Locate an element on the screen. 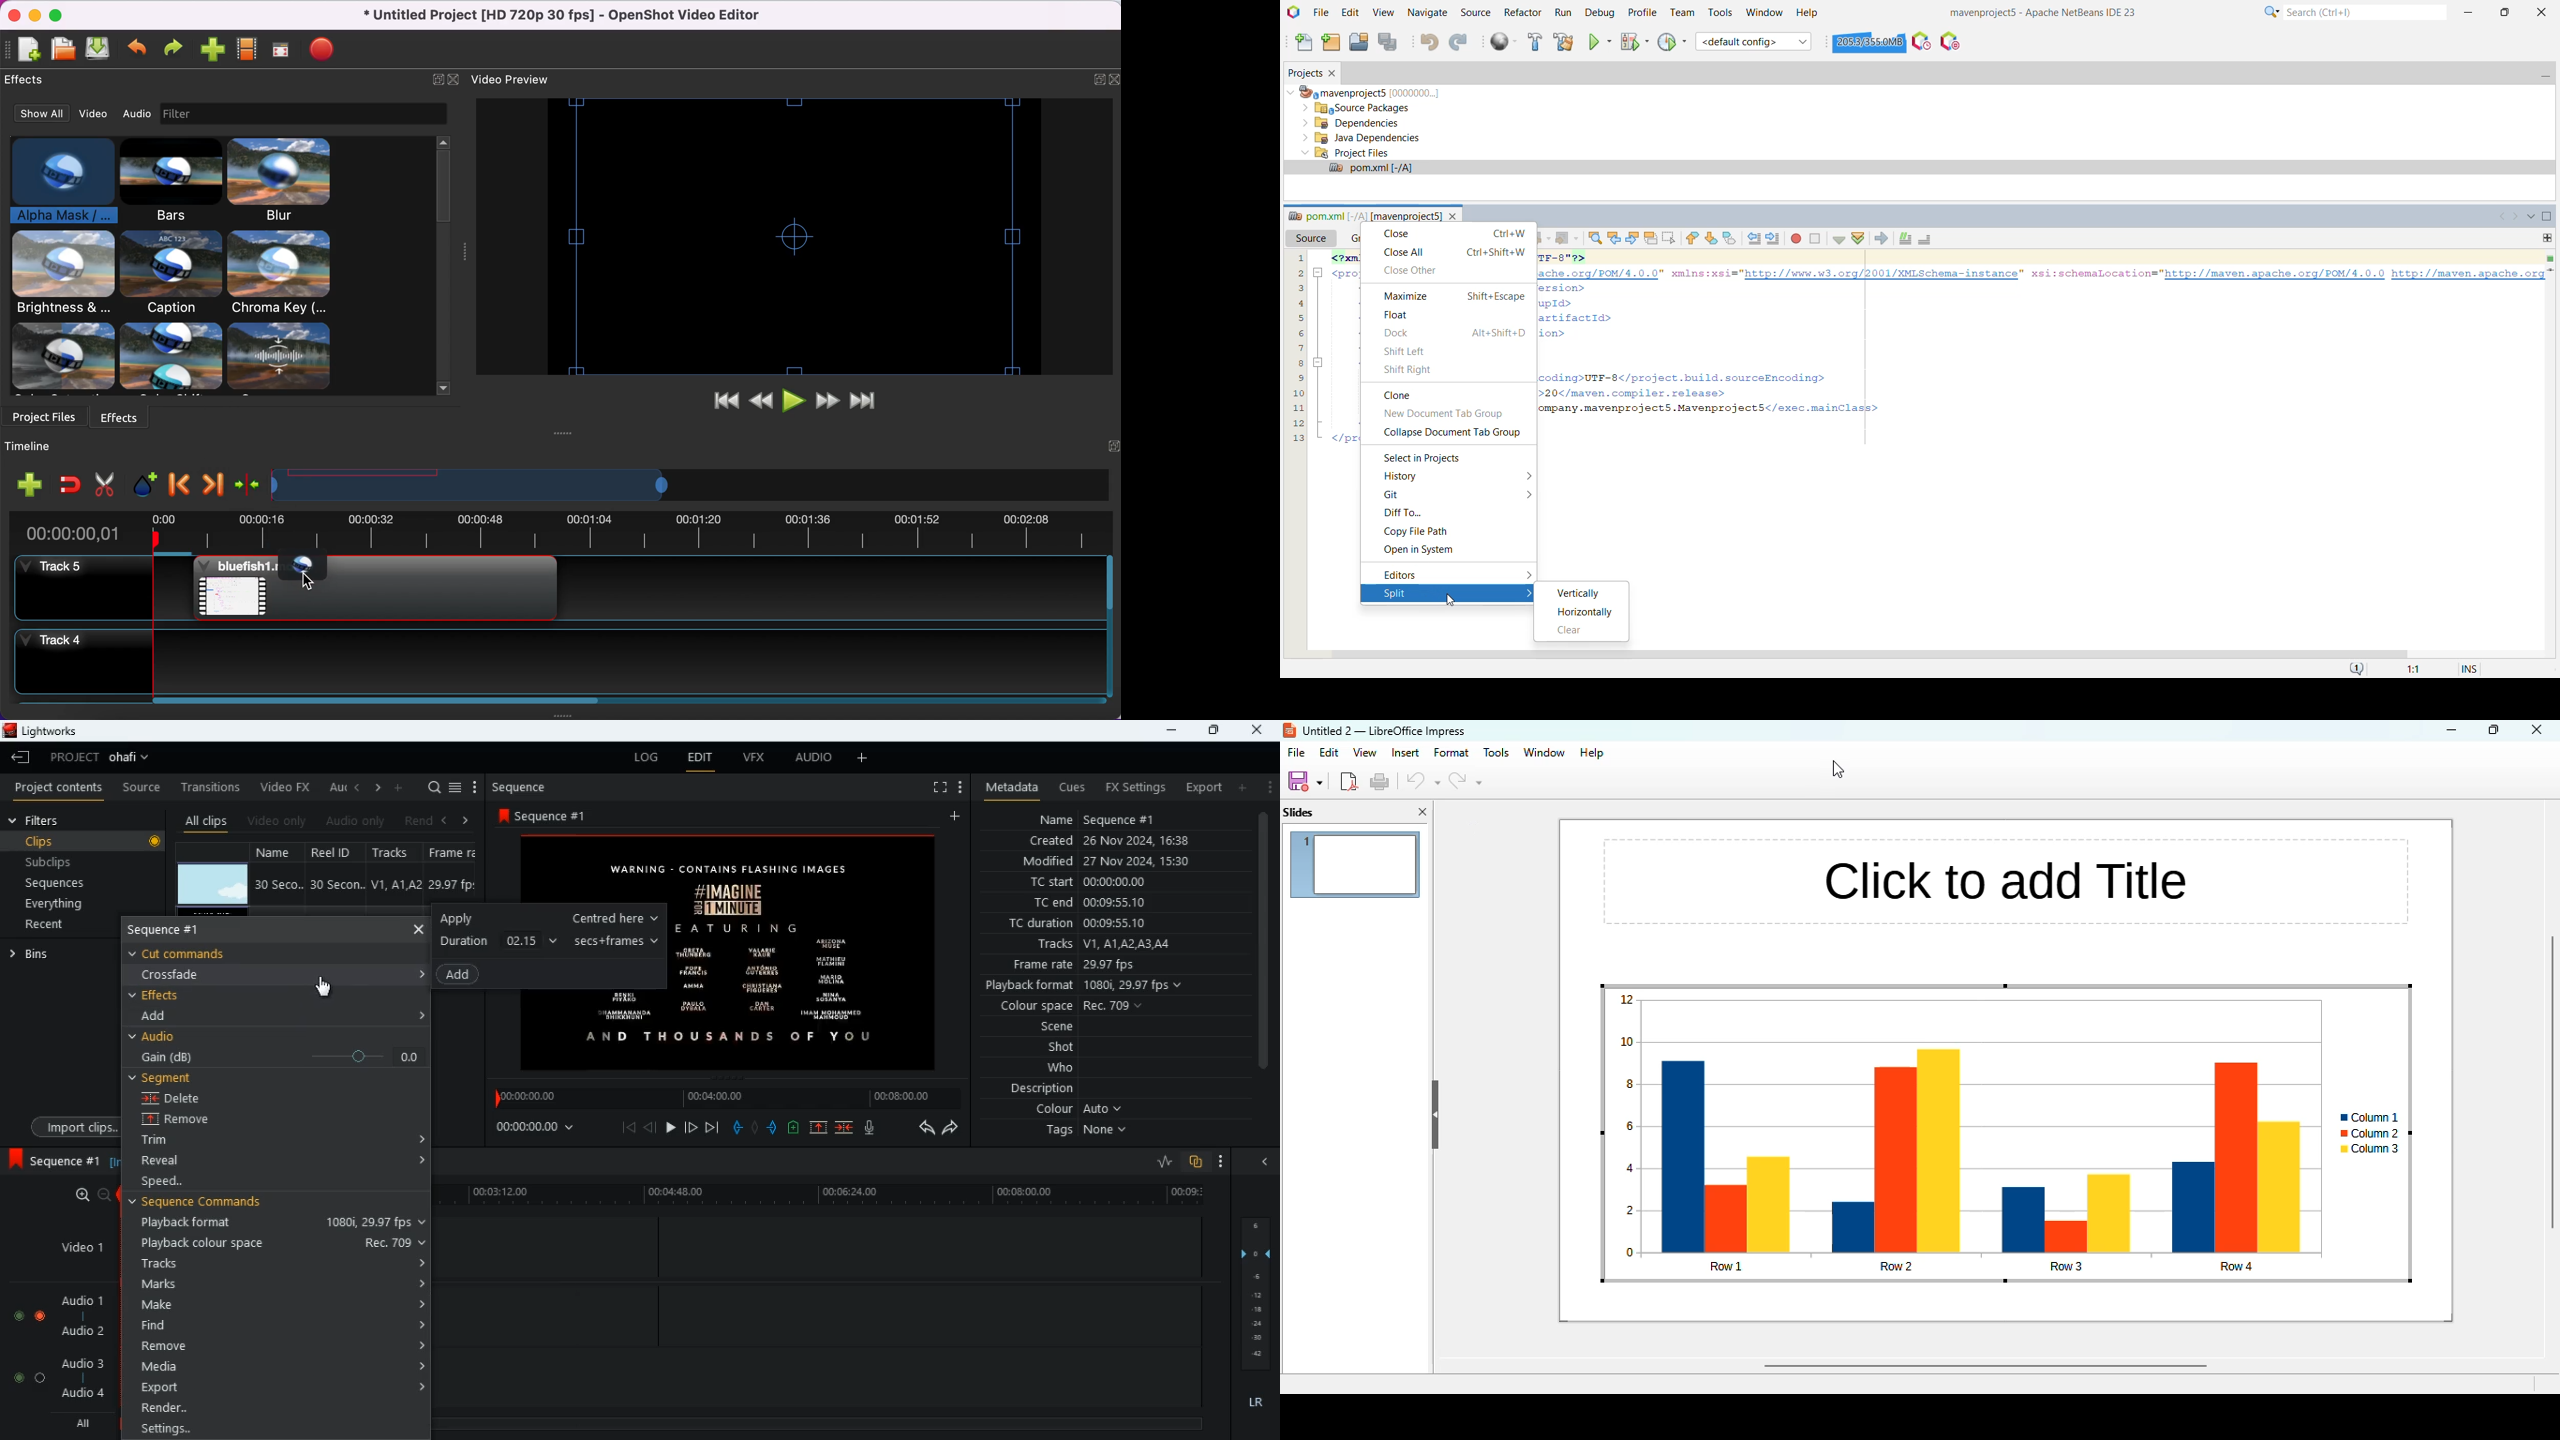 The width and height of the screenshot is (2576, 1456). Settings is located at coordinates (278, 1427).